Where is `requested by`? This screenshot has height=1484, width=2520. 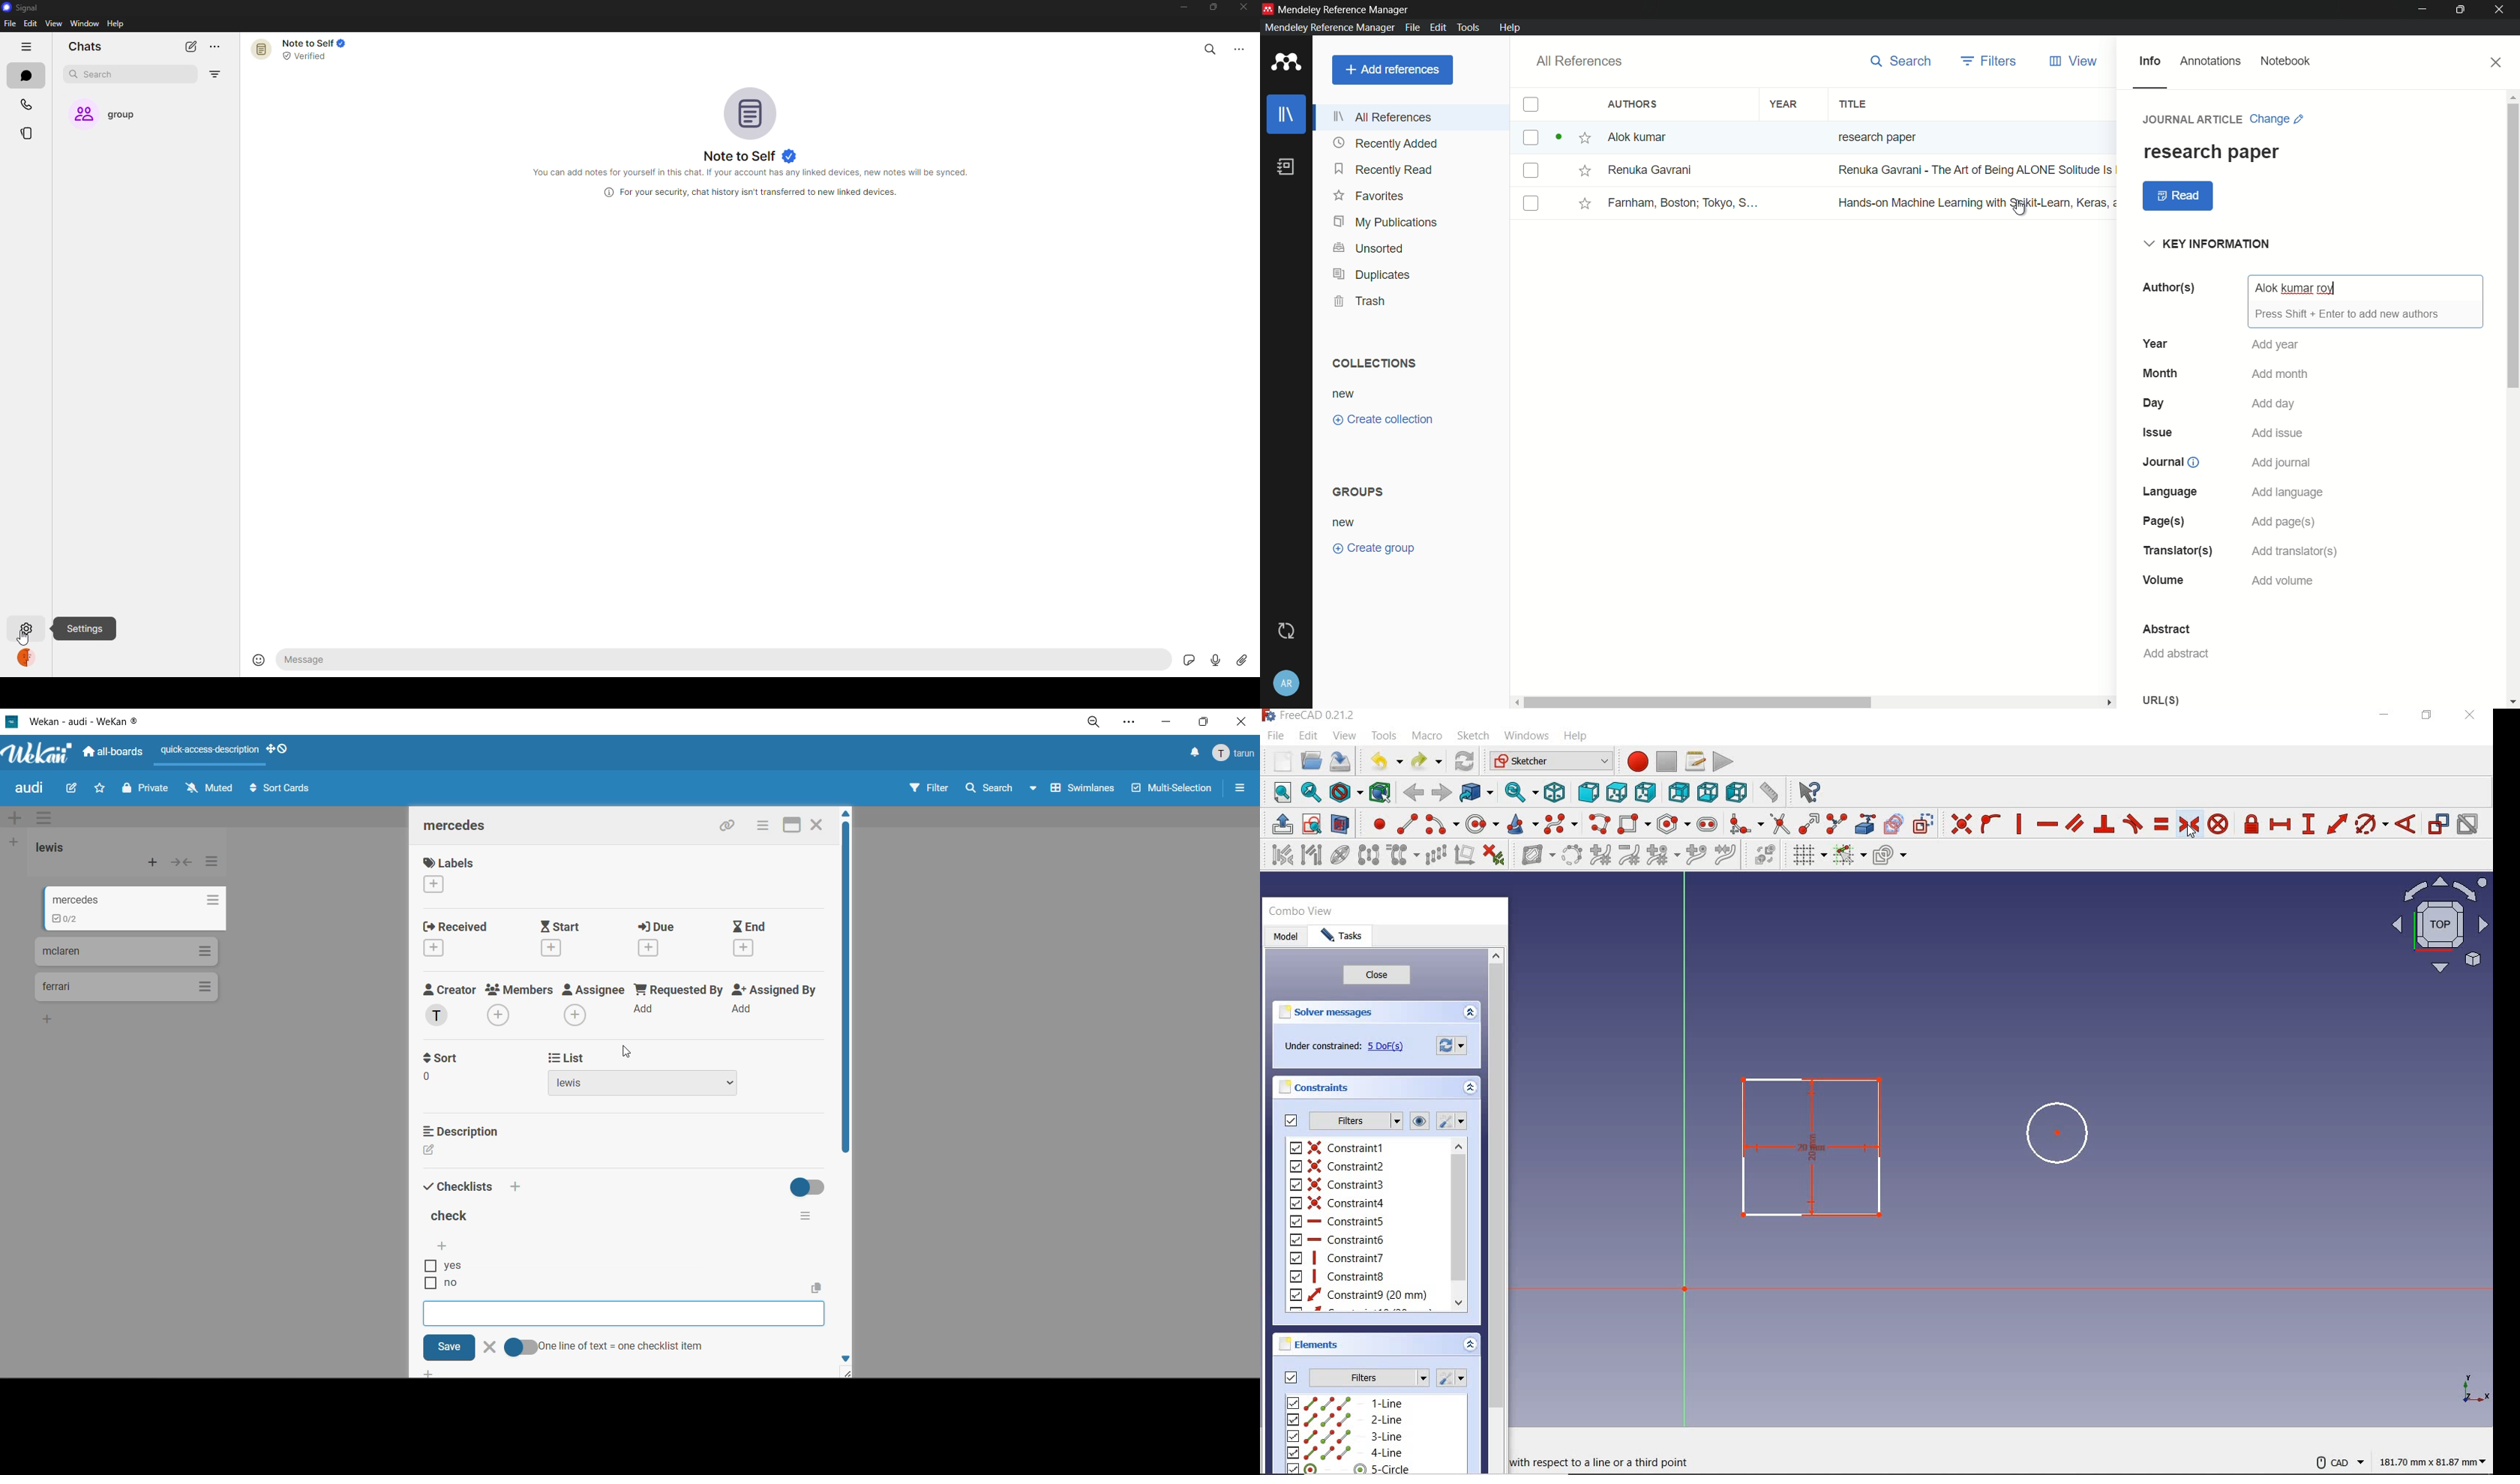
requested by is located at coordinates (680, 1004).